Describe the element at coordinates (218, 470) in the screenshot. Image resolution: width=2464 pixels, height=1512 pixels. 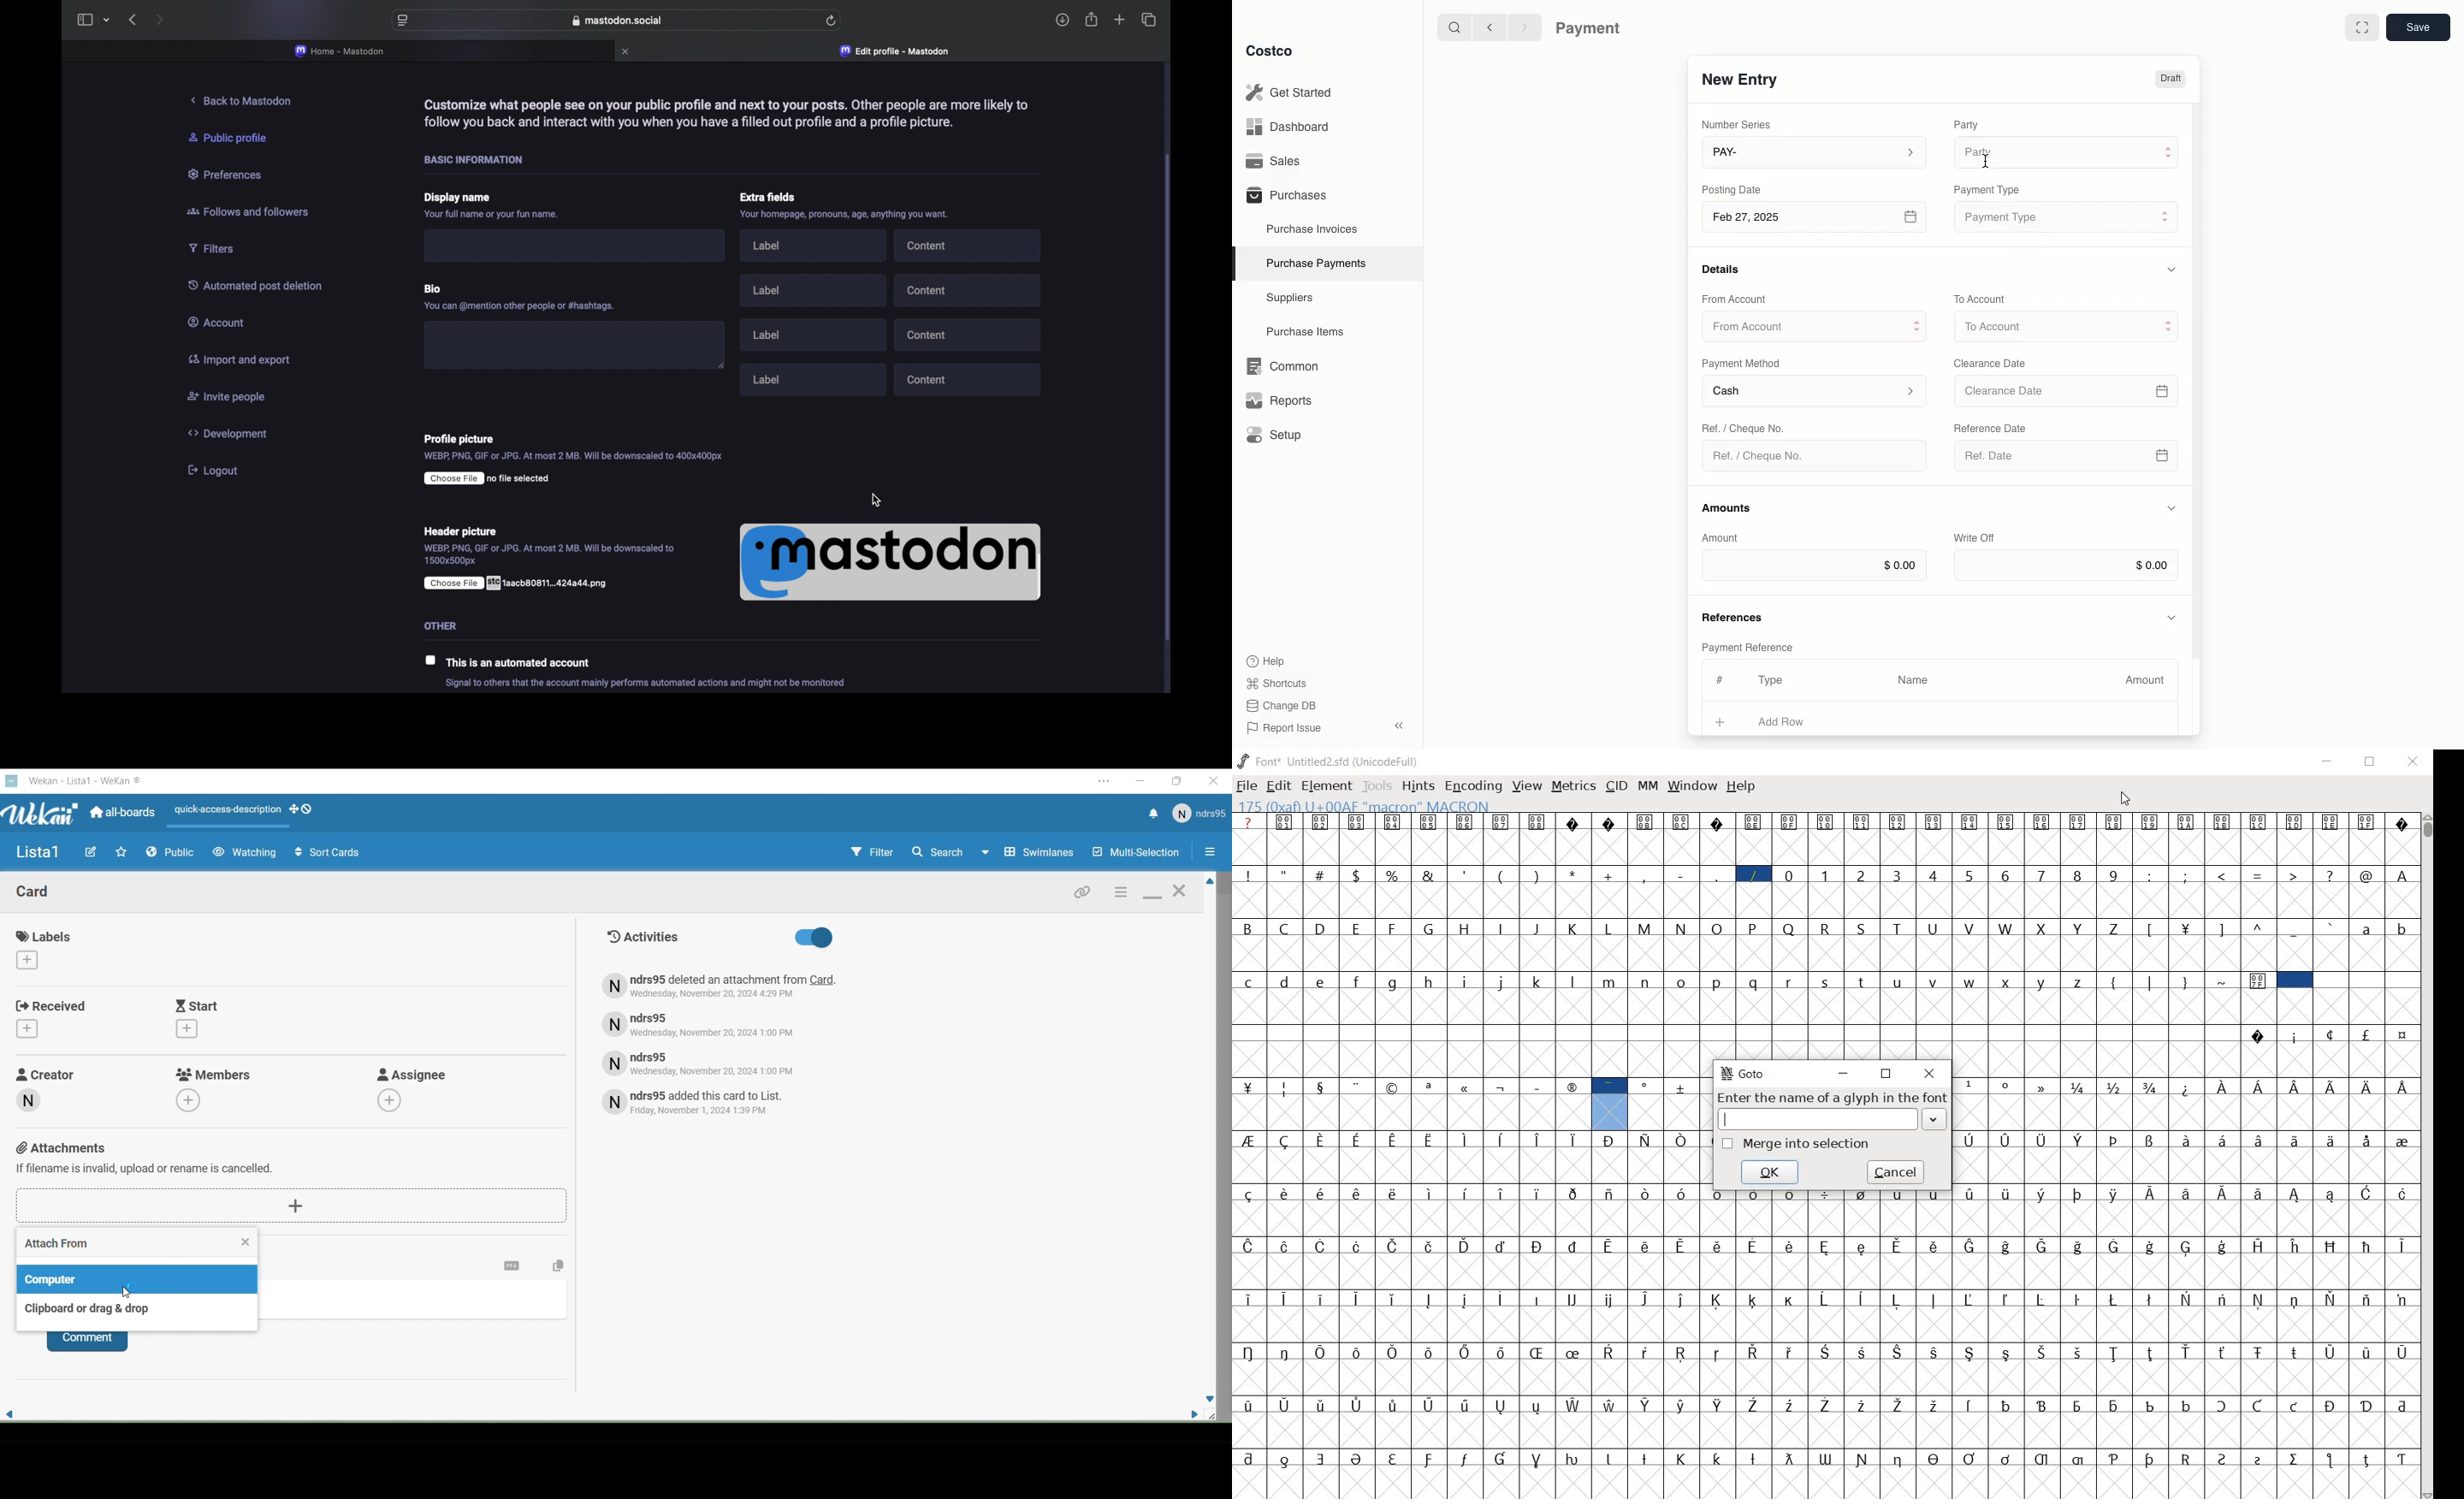
I see `[ Logout` at that location.